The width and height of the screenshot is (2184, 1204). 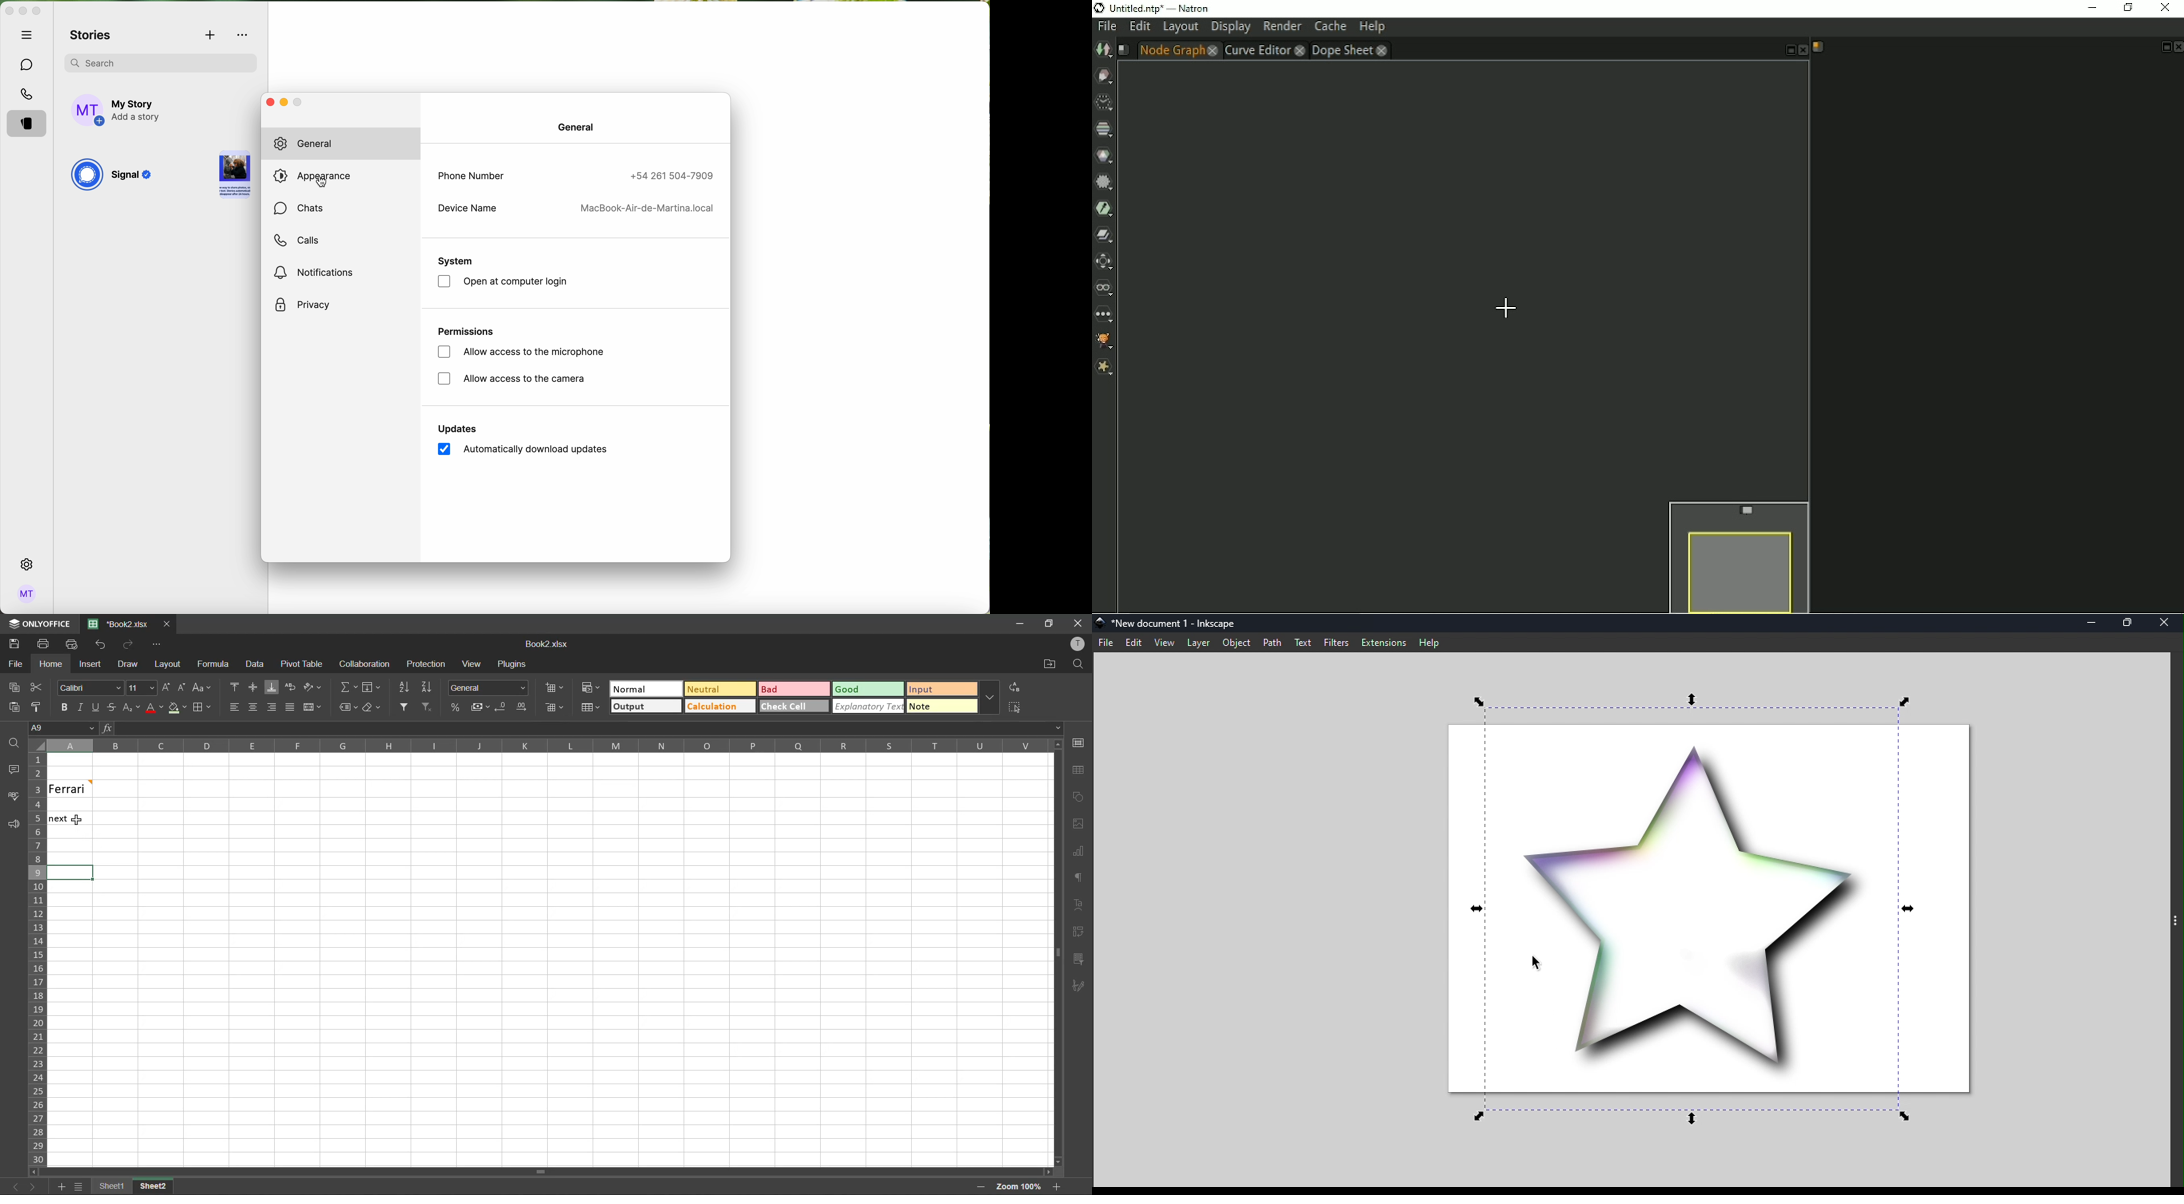 What do you see at coordinates (1020, 1186) in the screenshot?
I see `zoom factor` at bounding box center [1020, 1186].